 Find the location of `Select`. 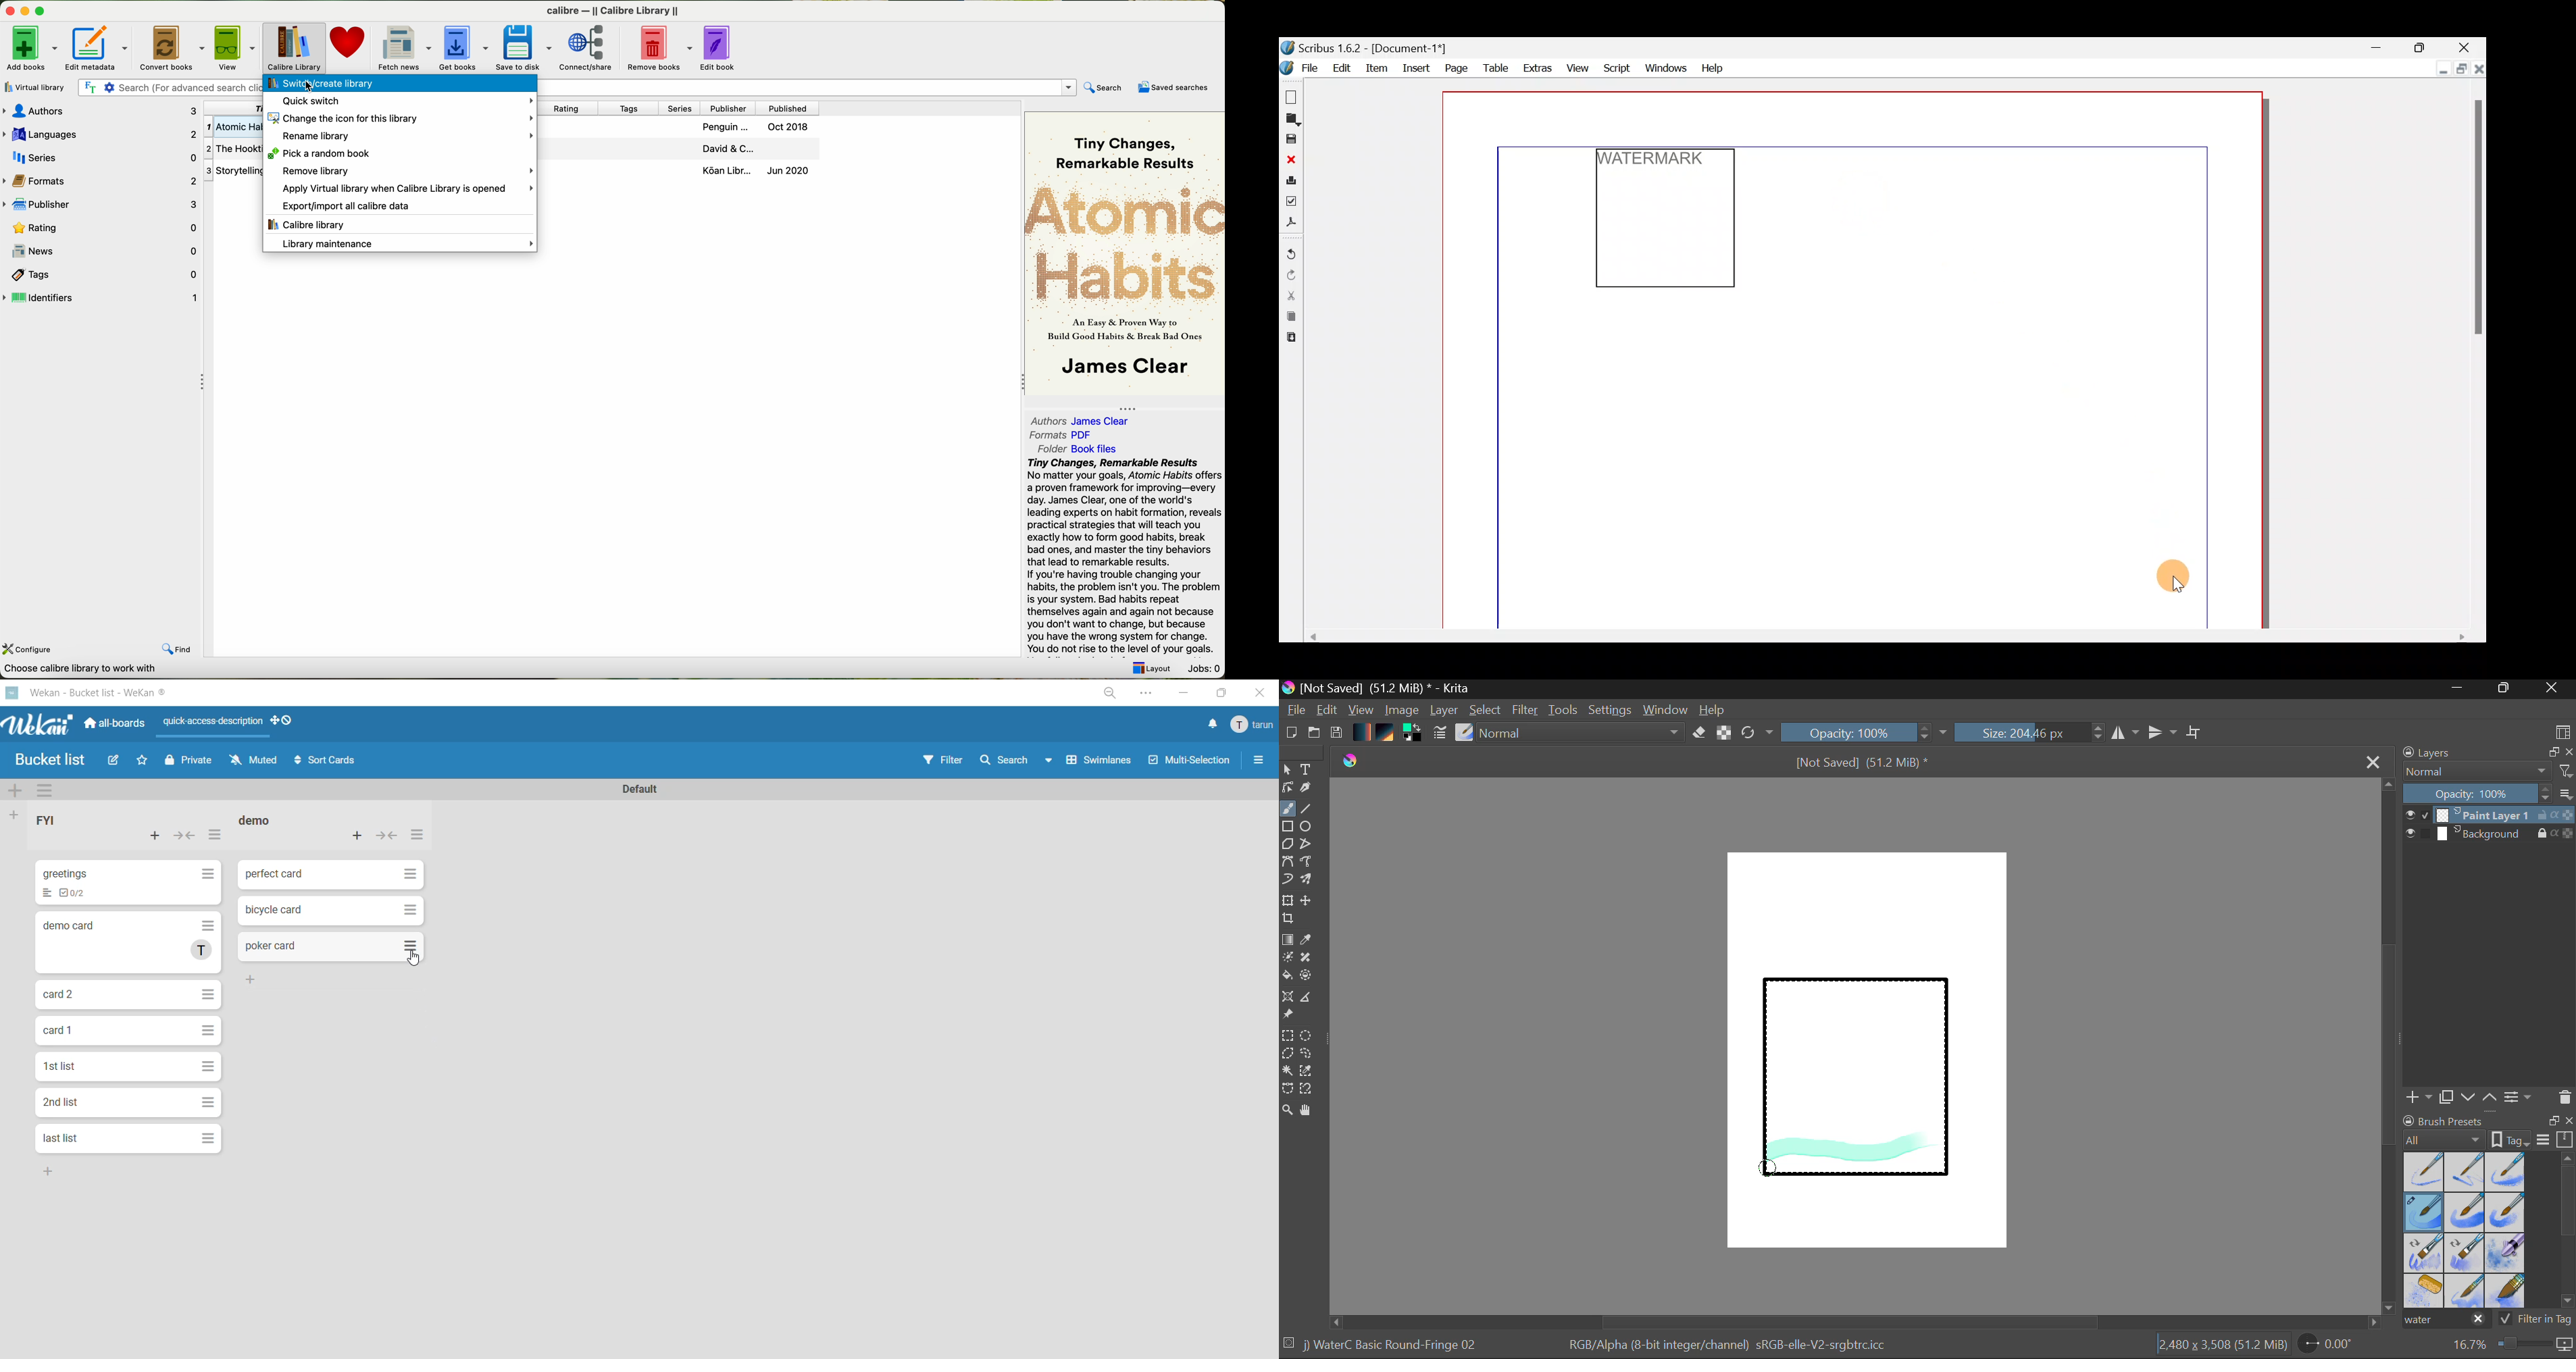

Select is located at coordinates (1287, 770).